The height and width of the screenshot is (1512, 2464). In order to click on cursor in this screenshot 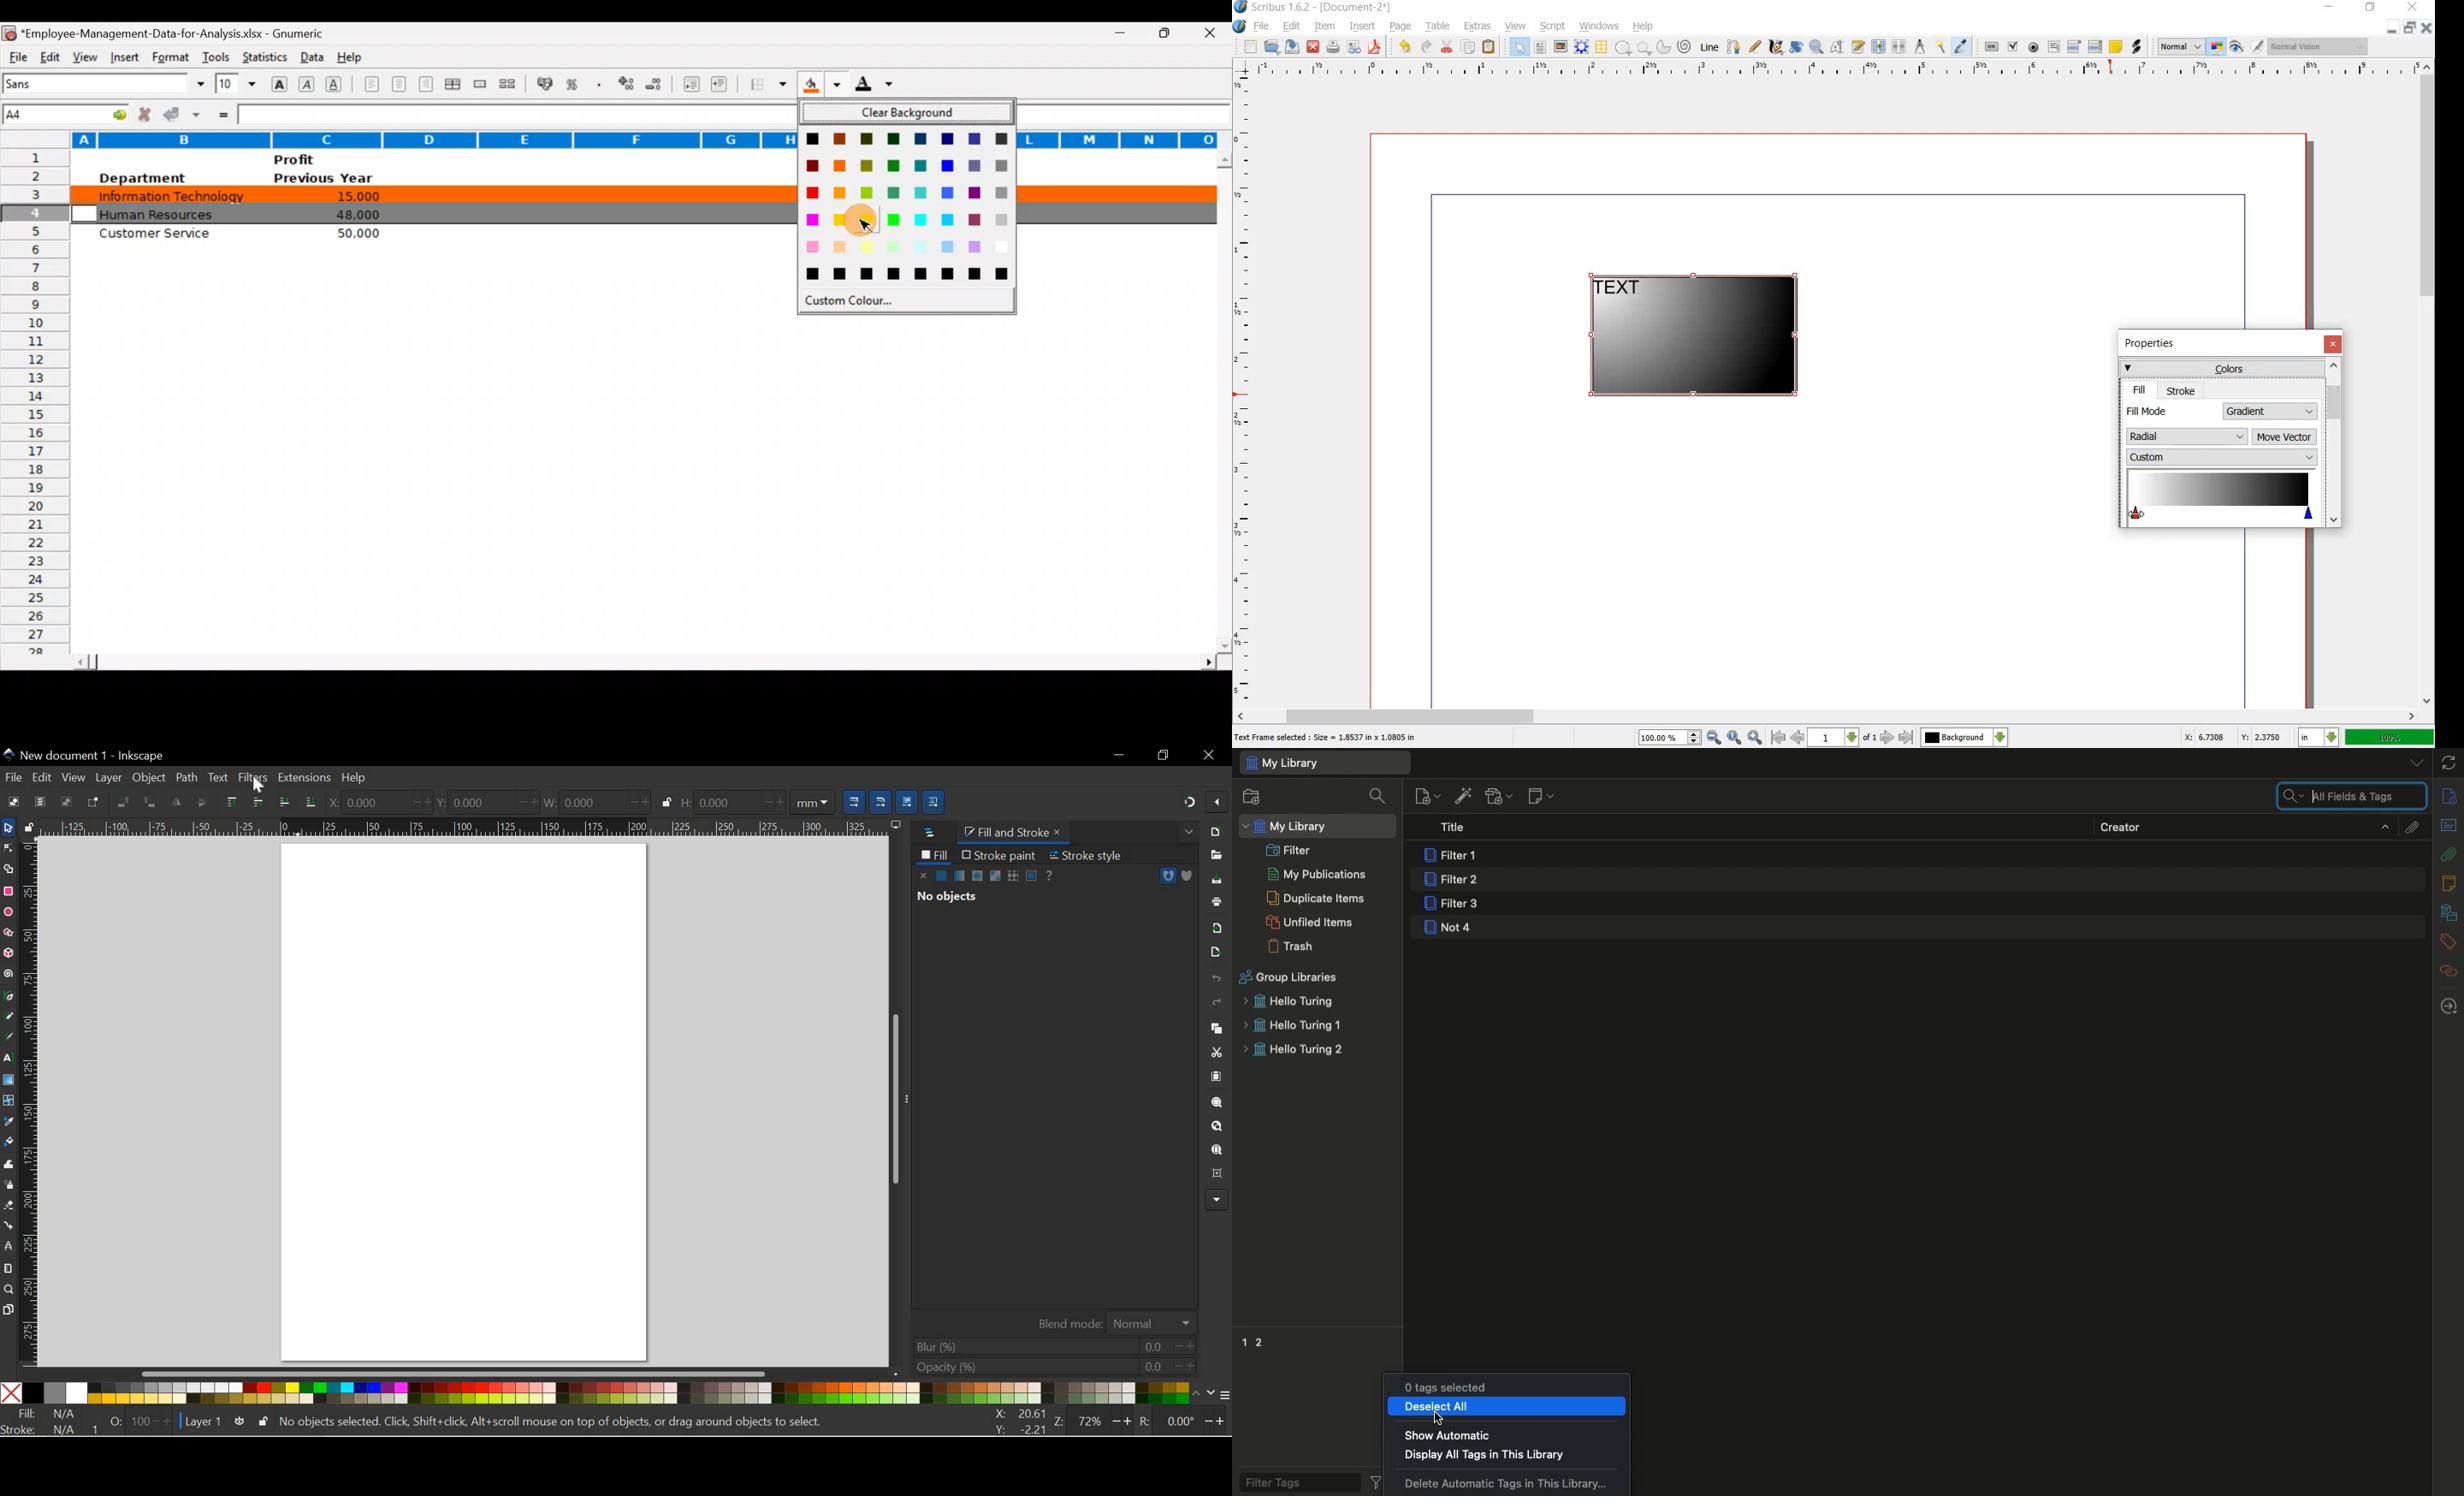, I will do `click(2139, 514)`.